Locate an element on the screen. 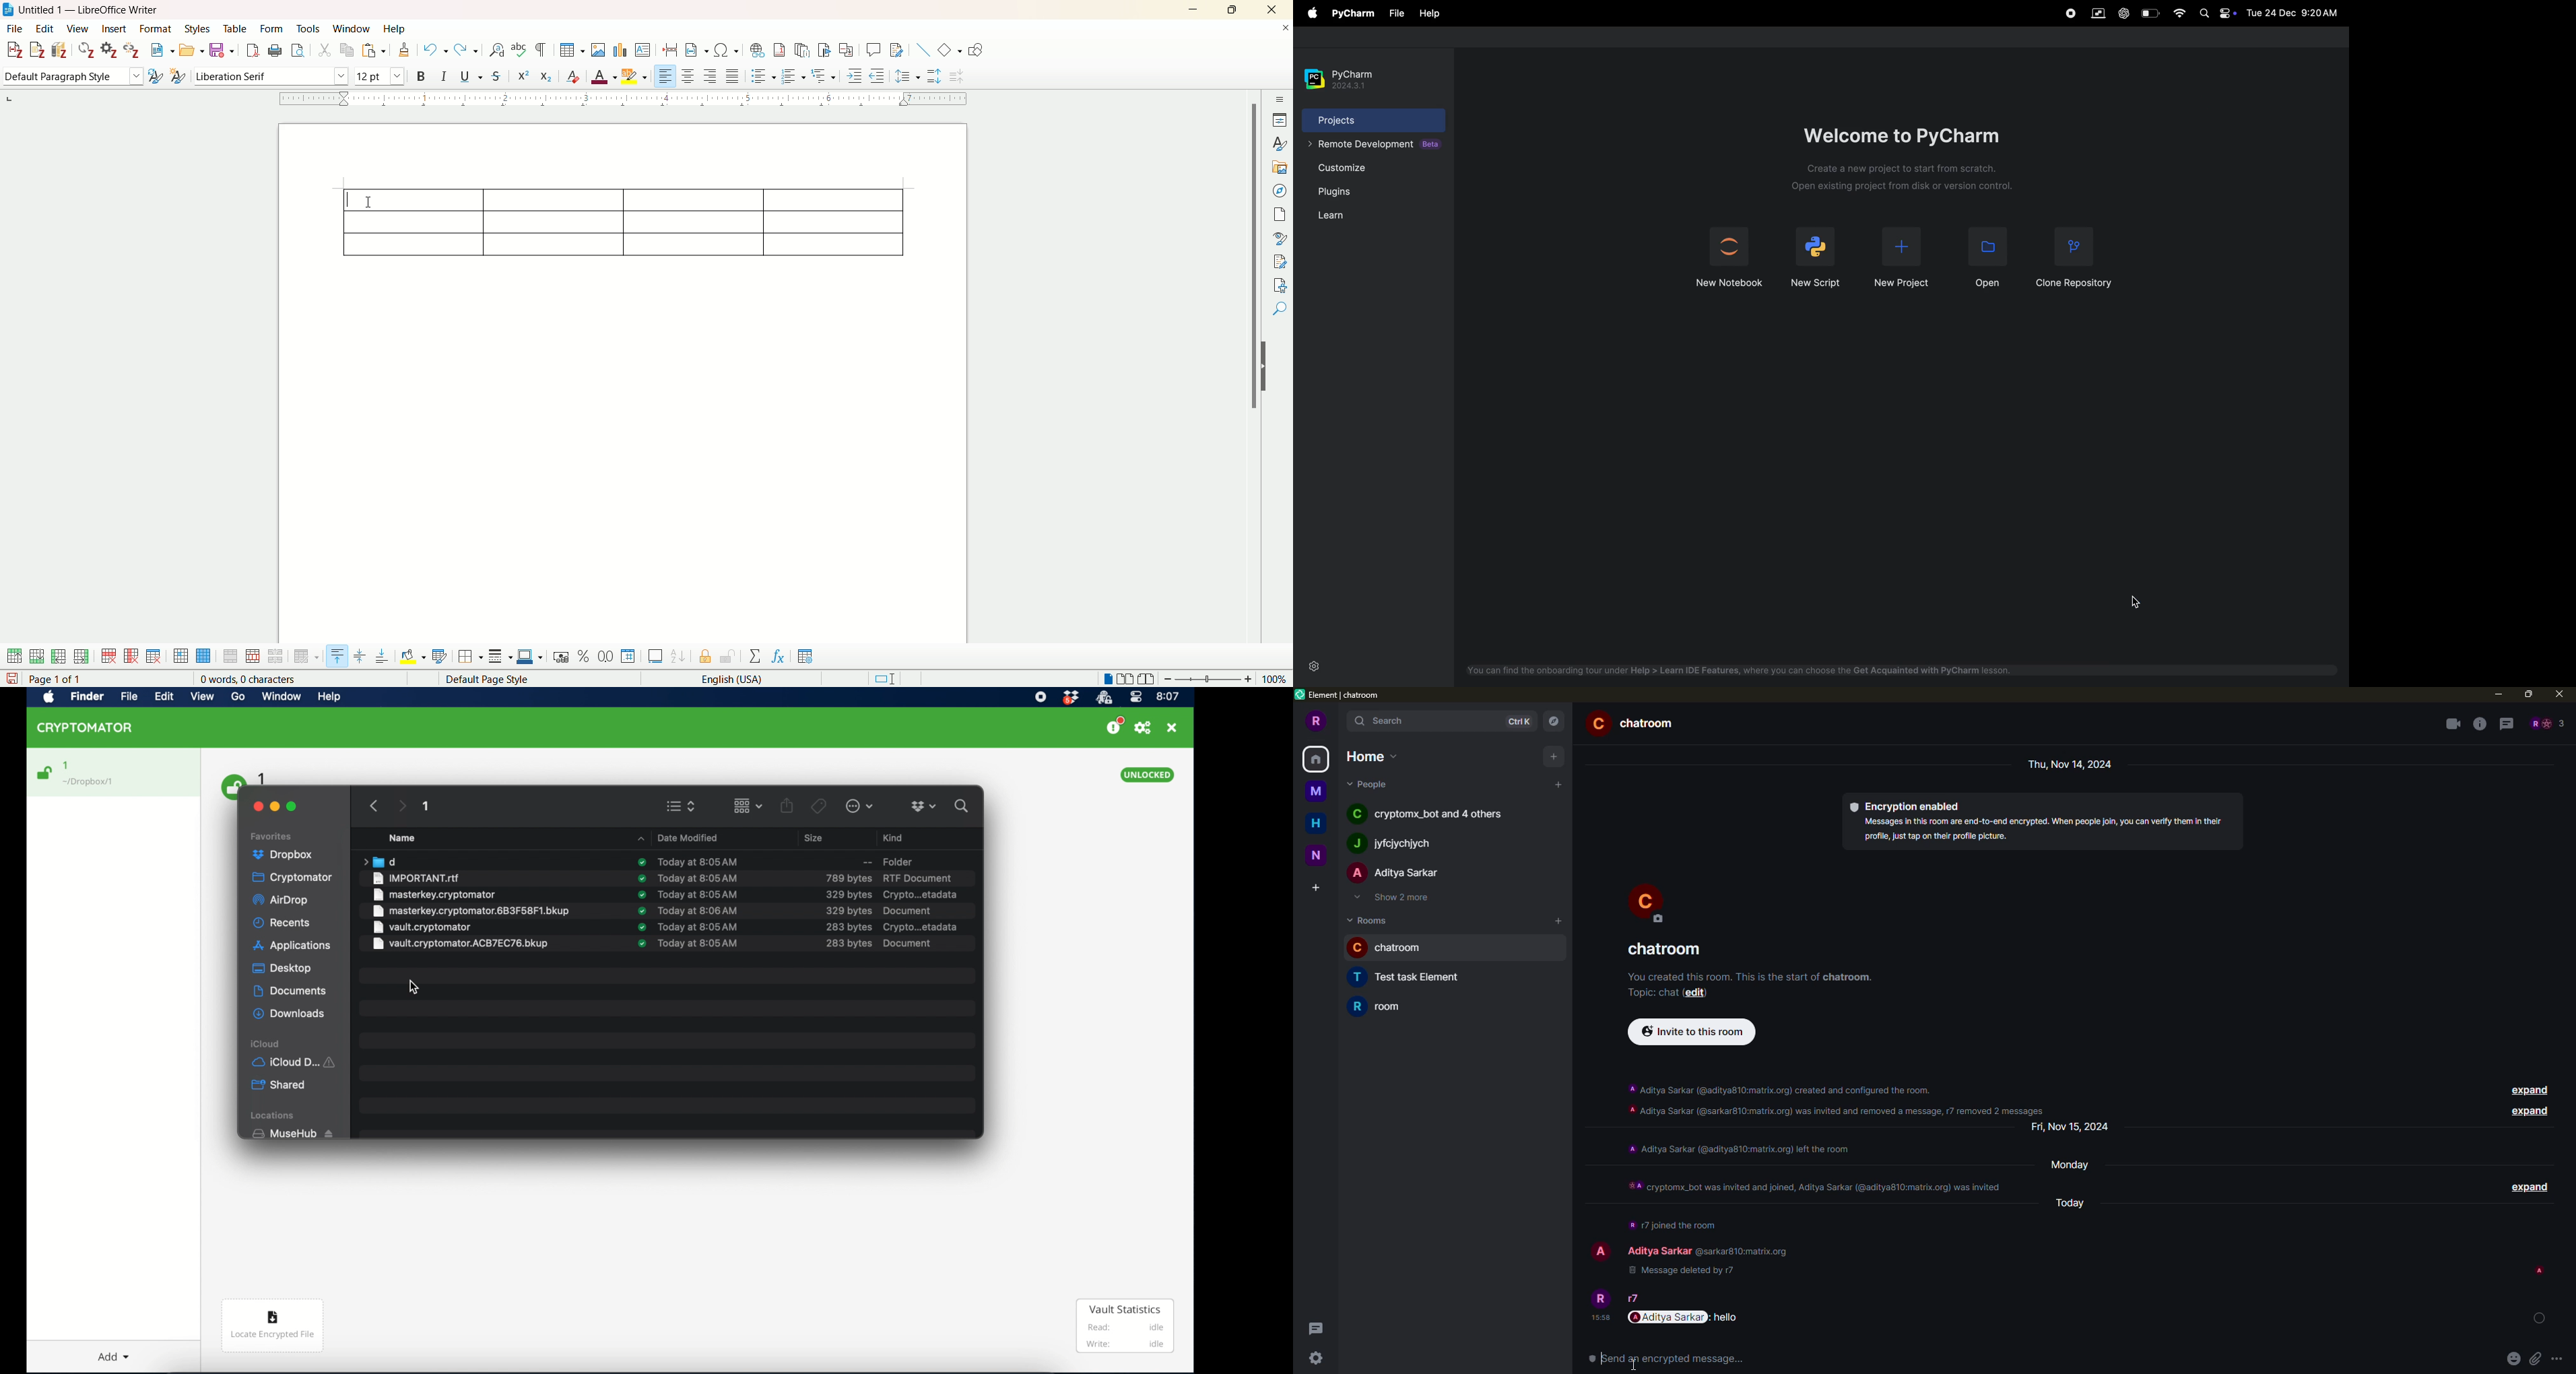 The height and width of the screenshot is (1400, 2576). more is located at coordinates (2535, 1359).